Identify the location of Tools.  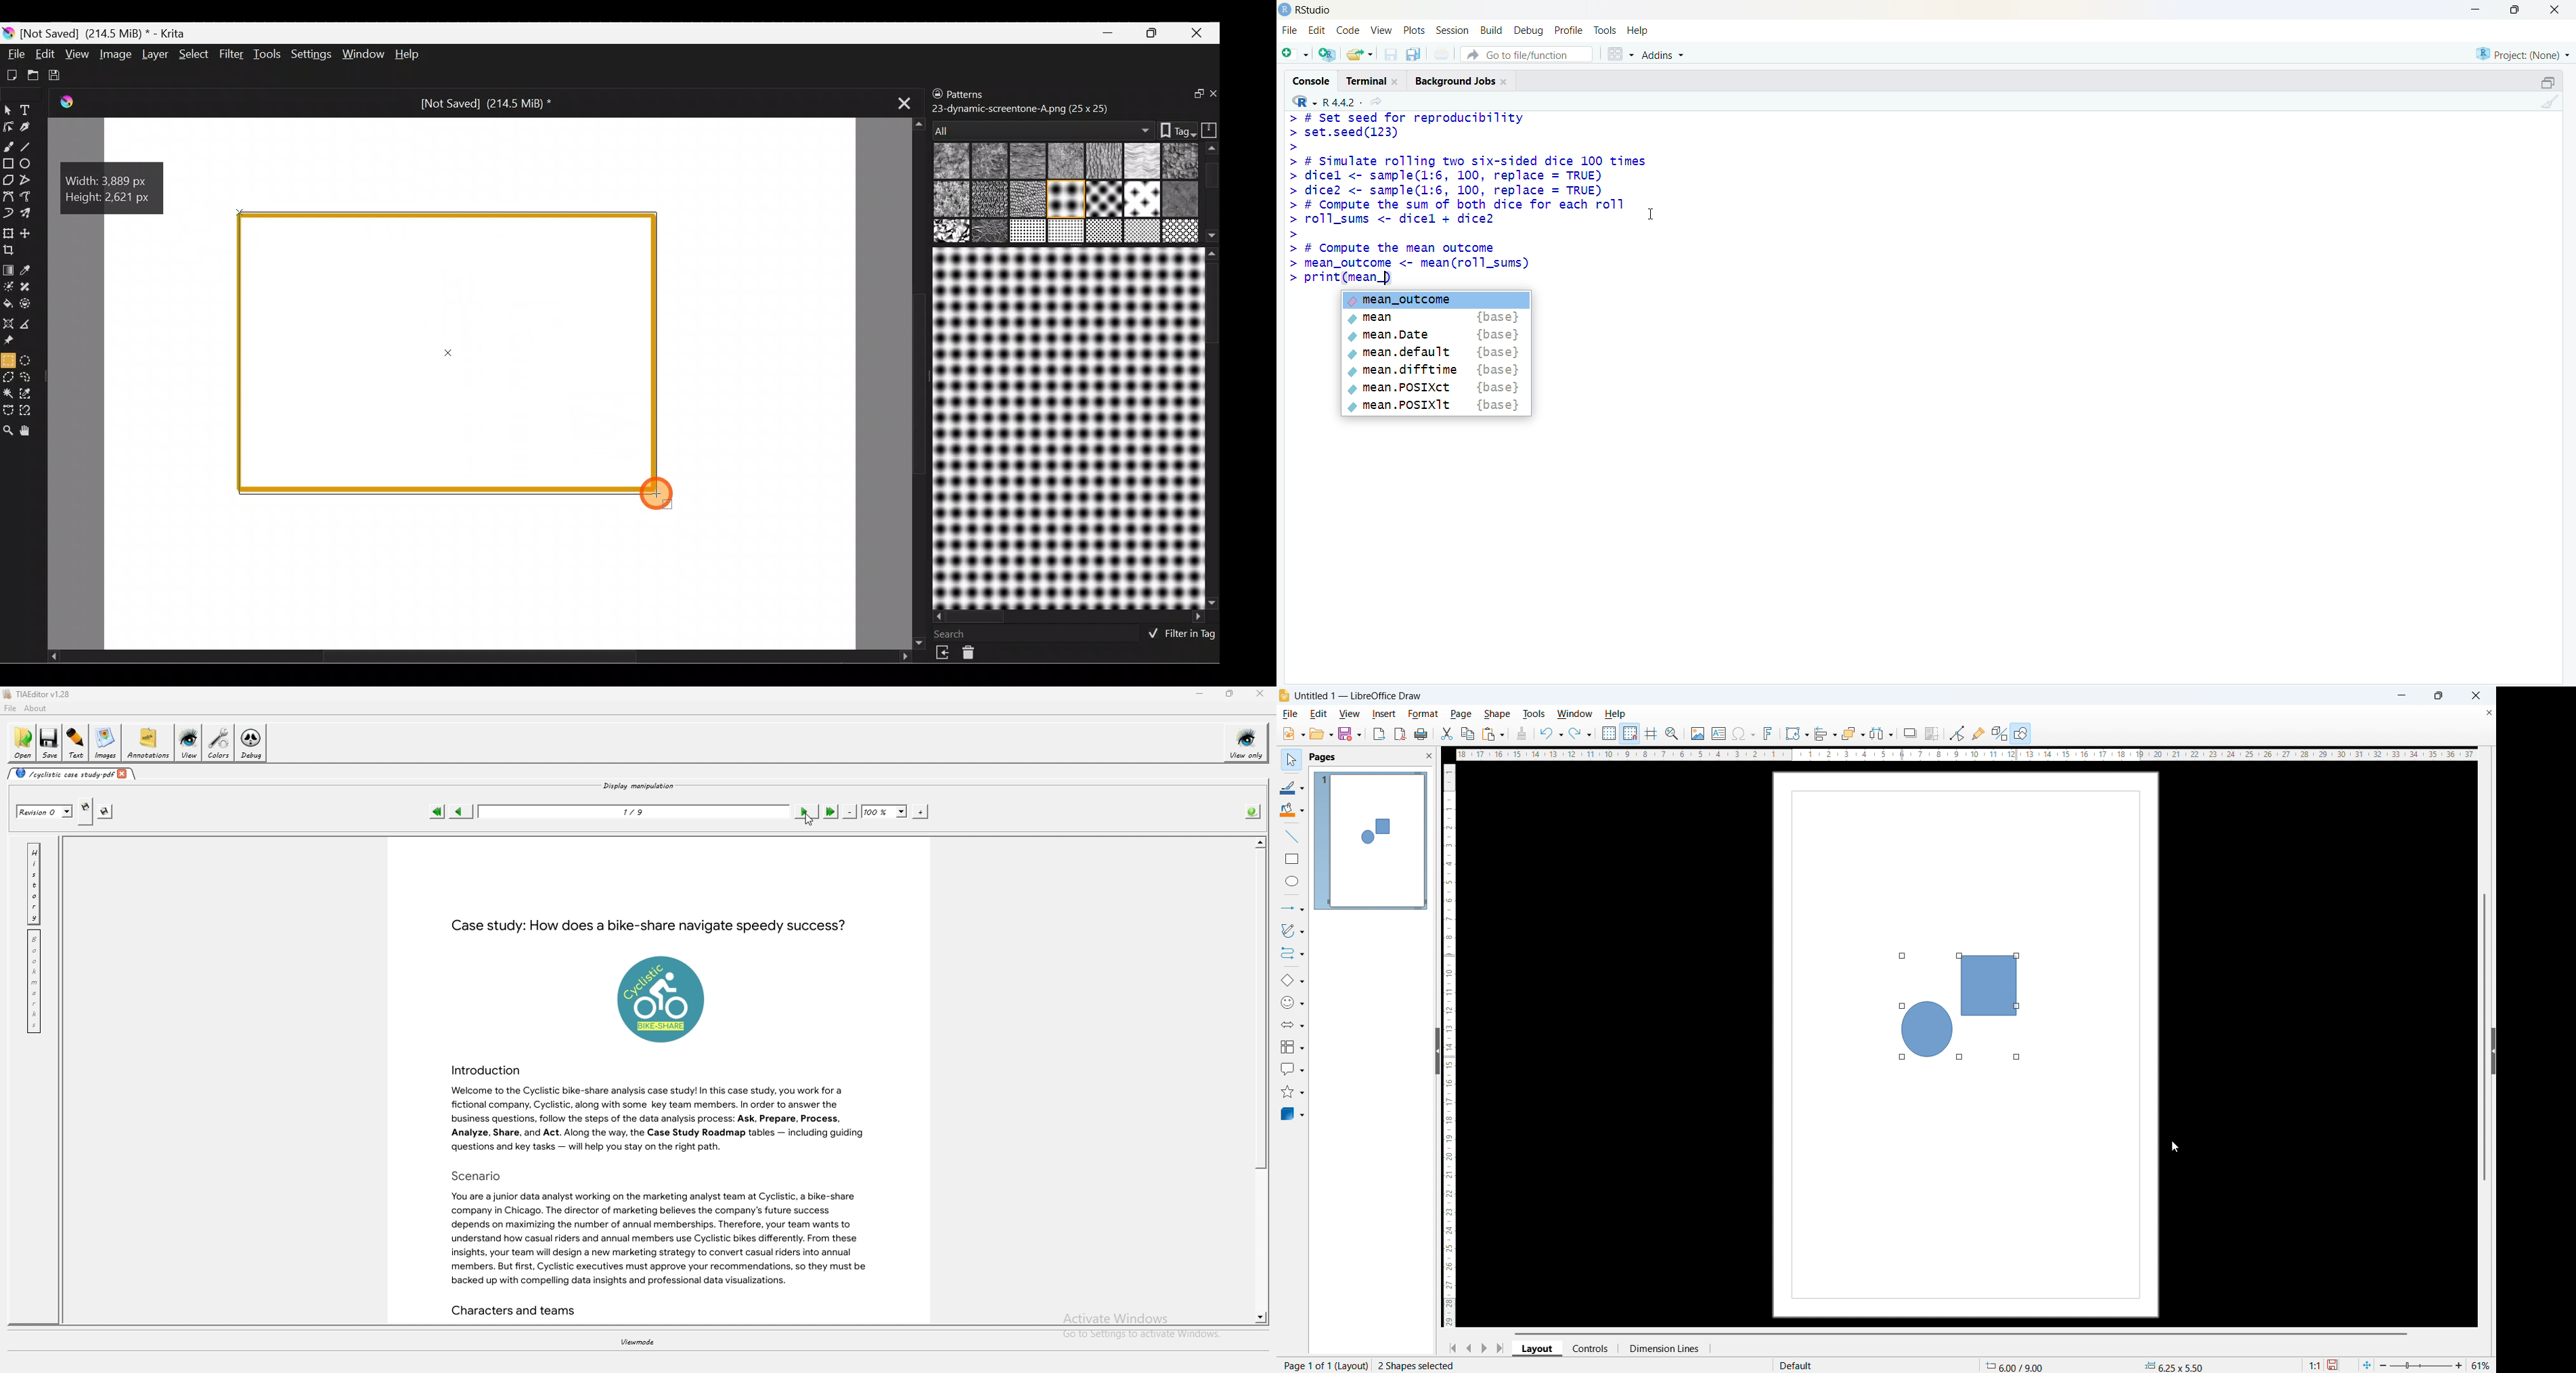
(266, 55).